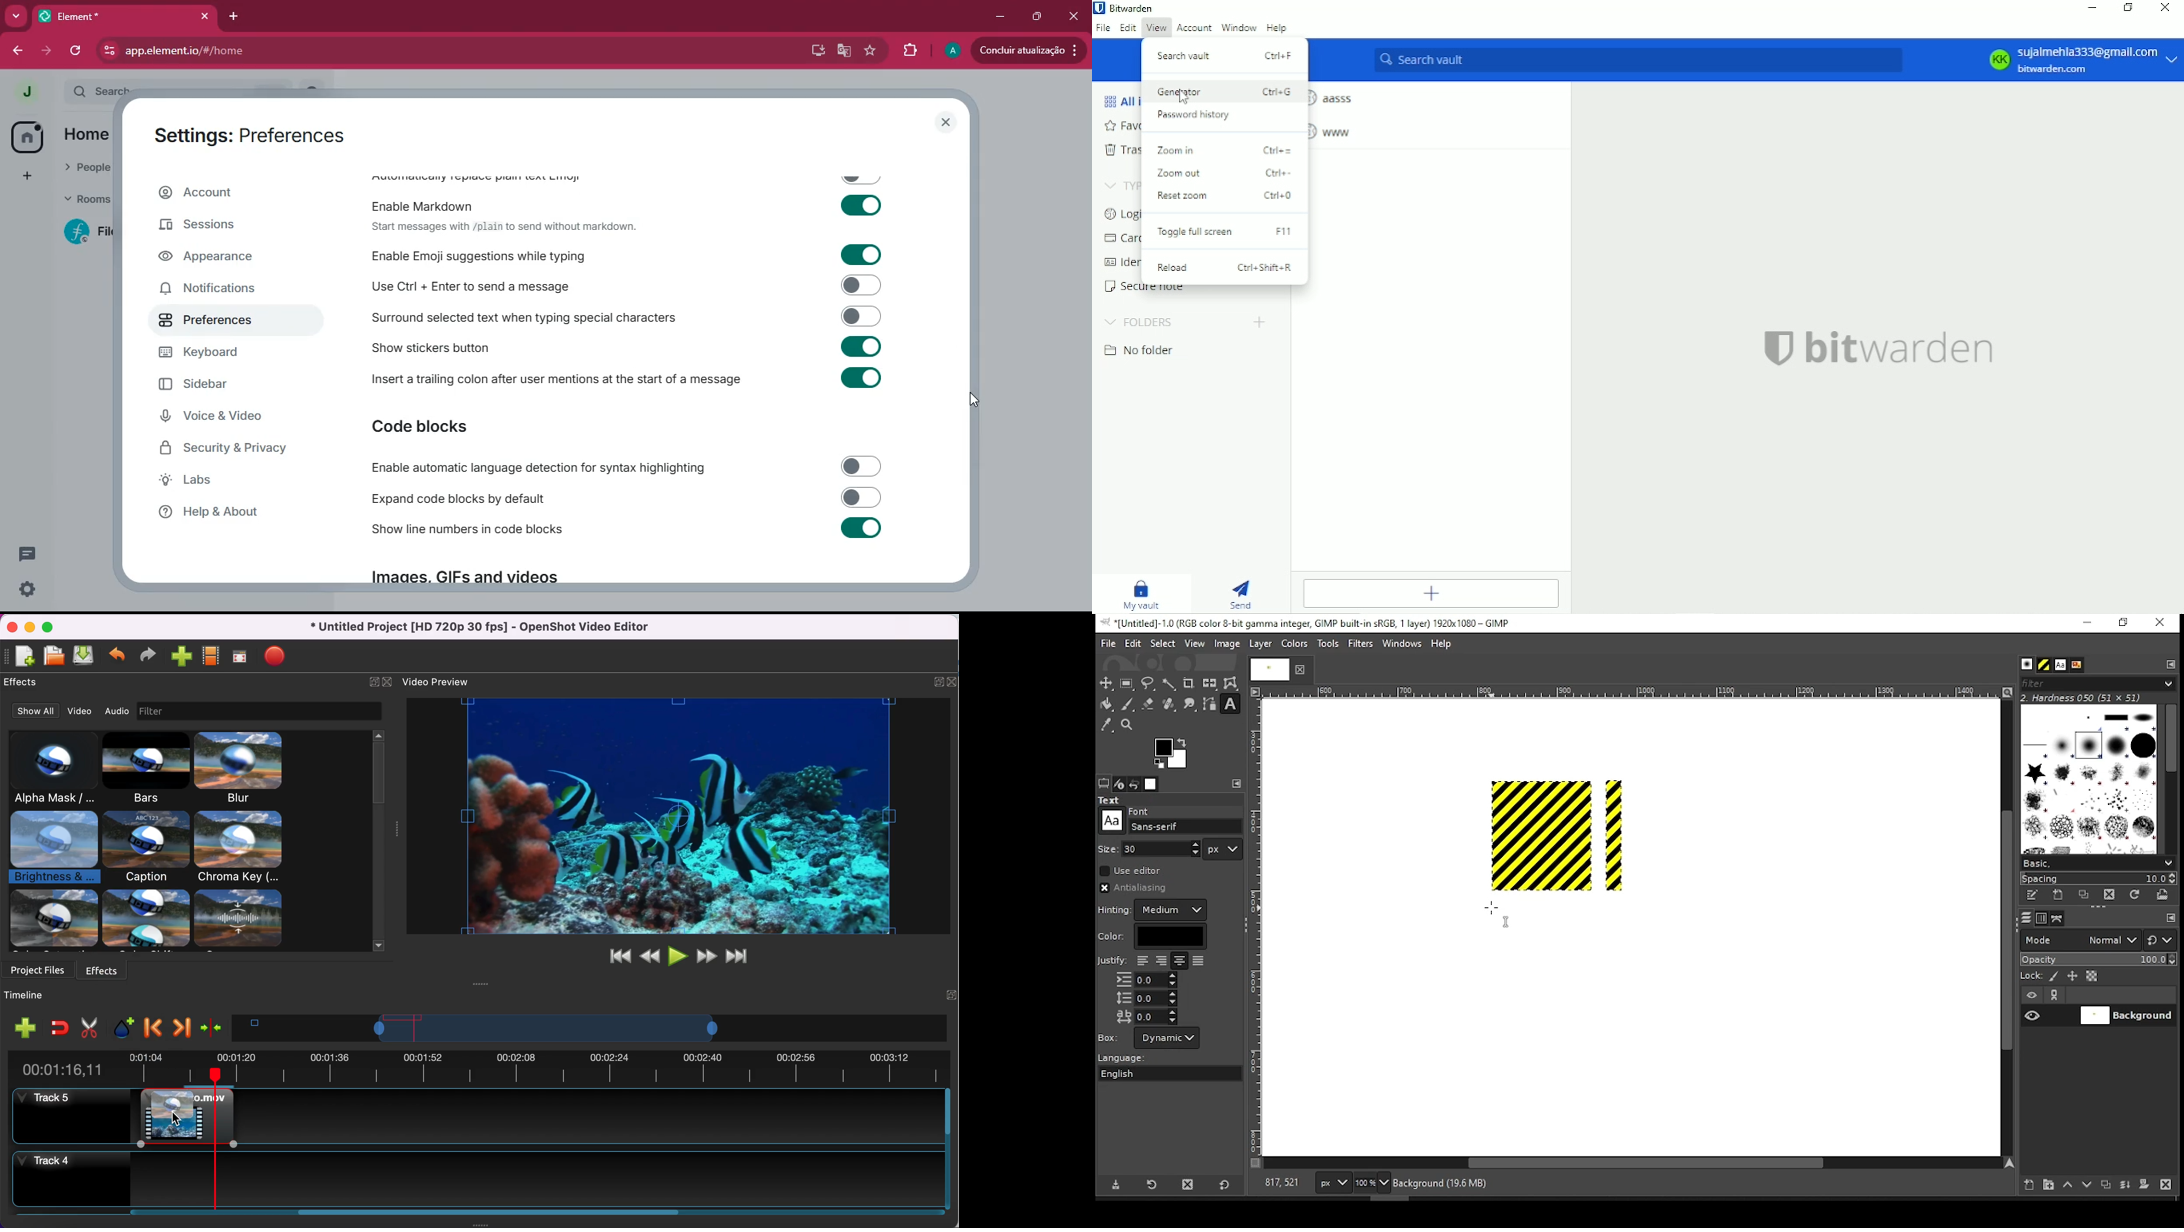  Describe the element at coordinates (705, 956) in the screenshot. I see `fast forward` at that location.